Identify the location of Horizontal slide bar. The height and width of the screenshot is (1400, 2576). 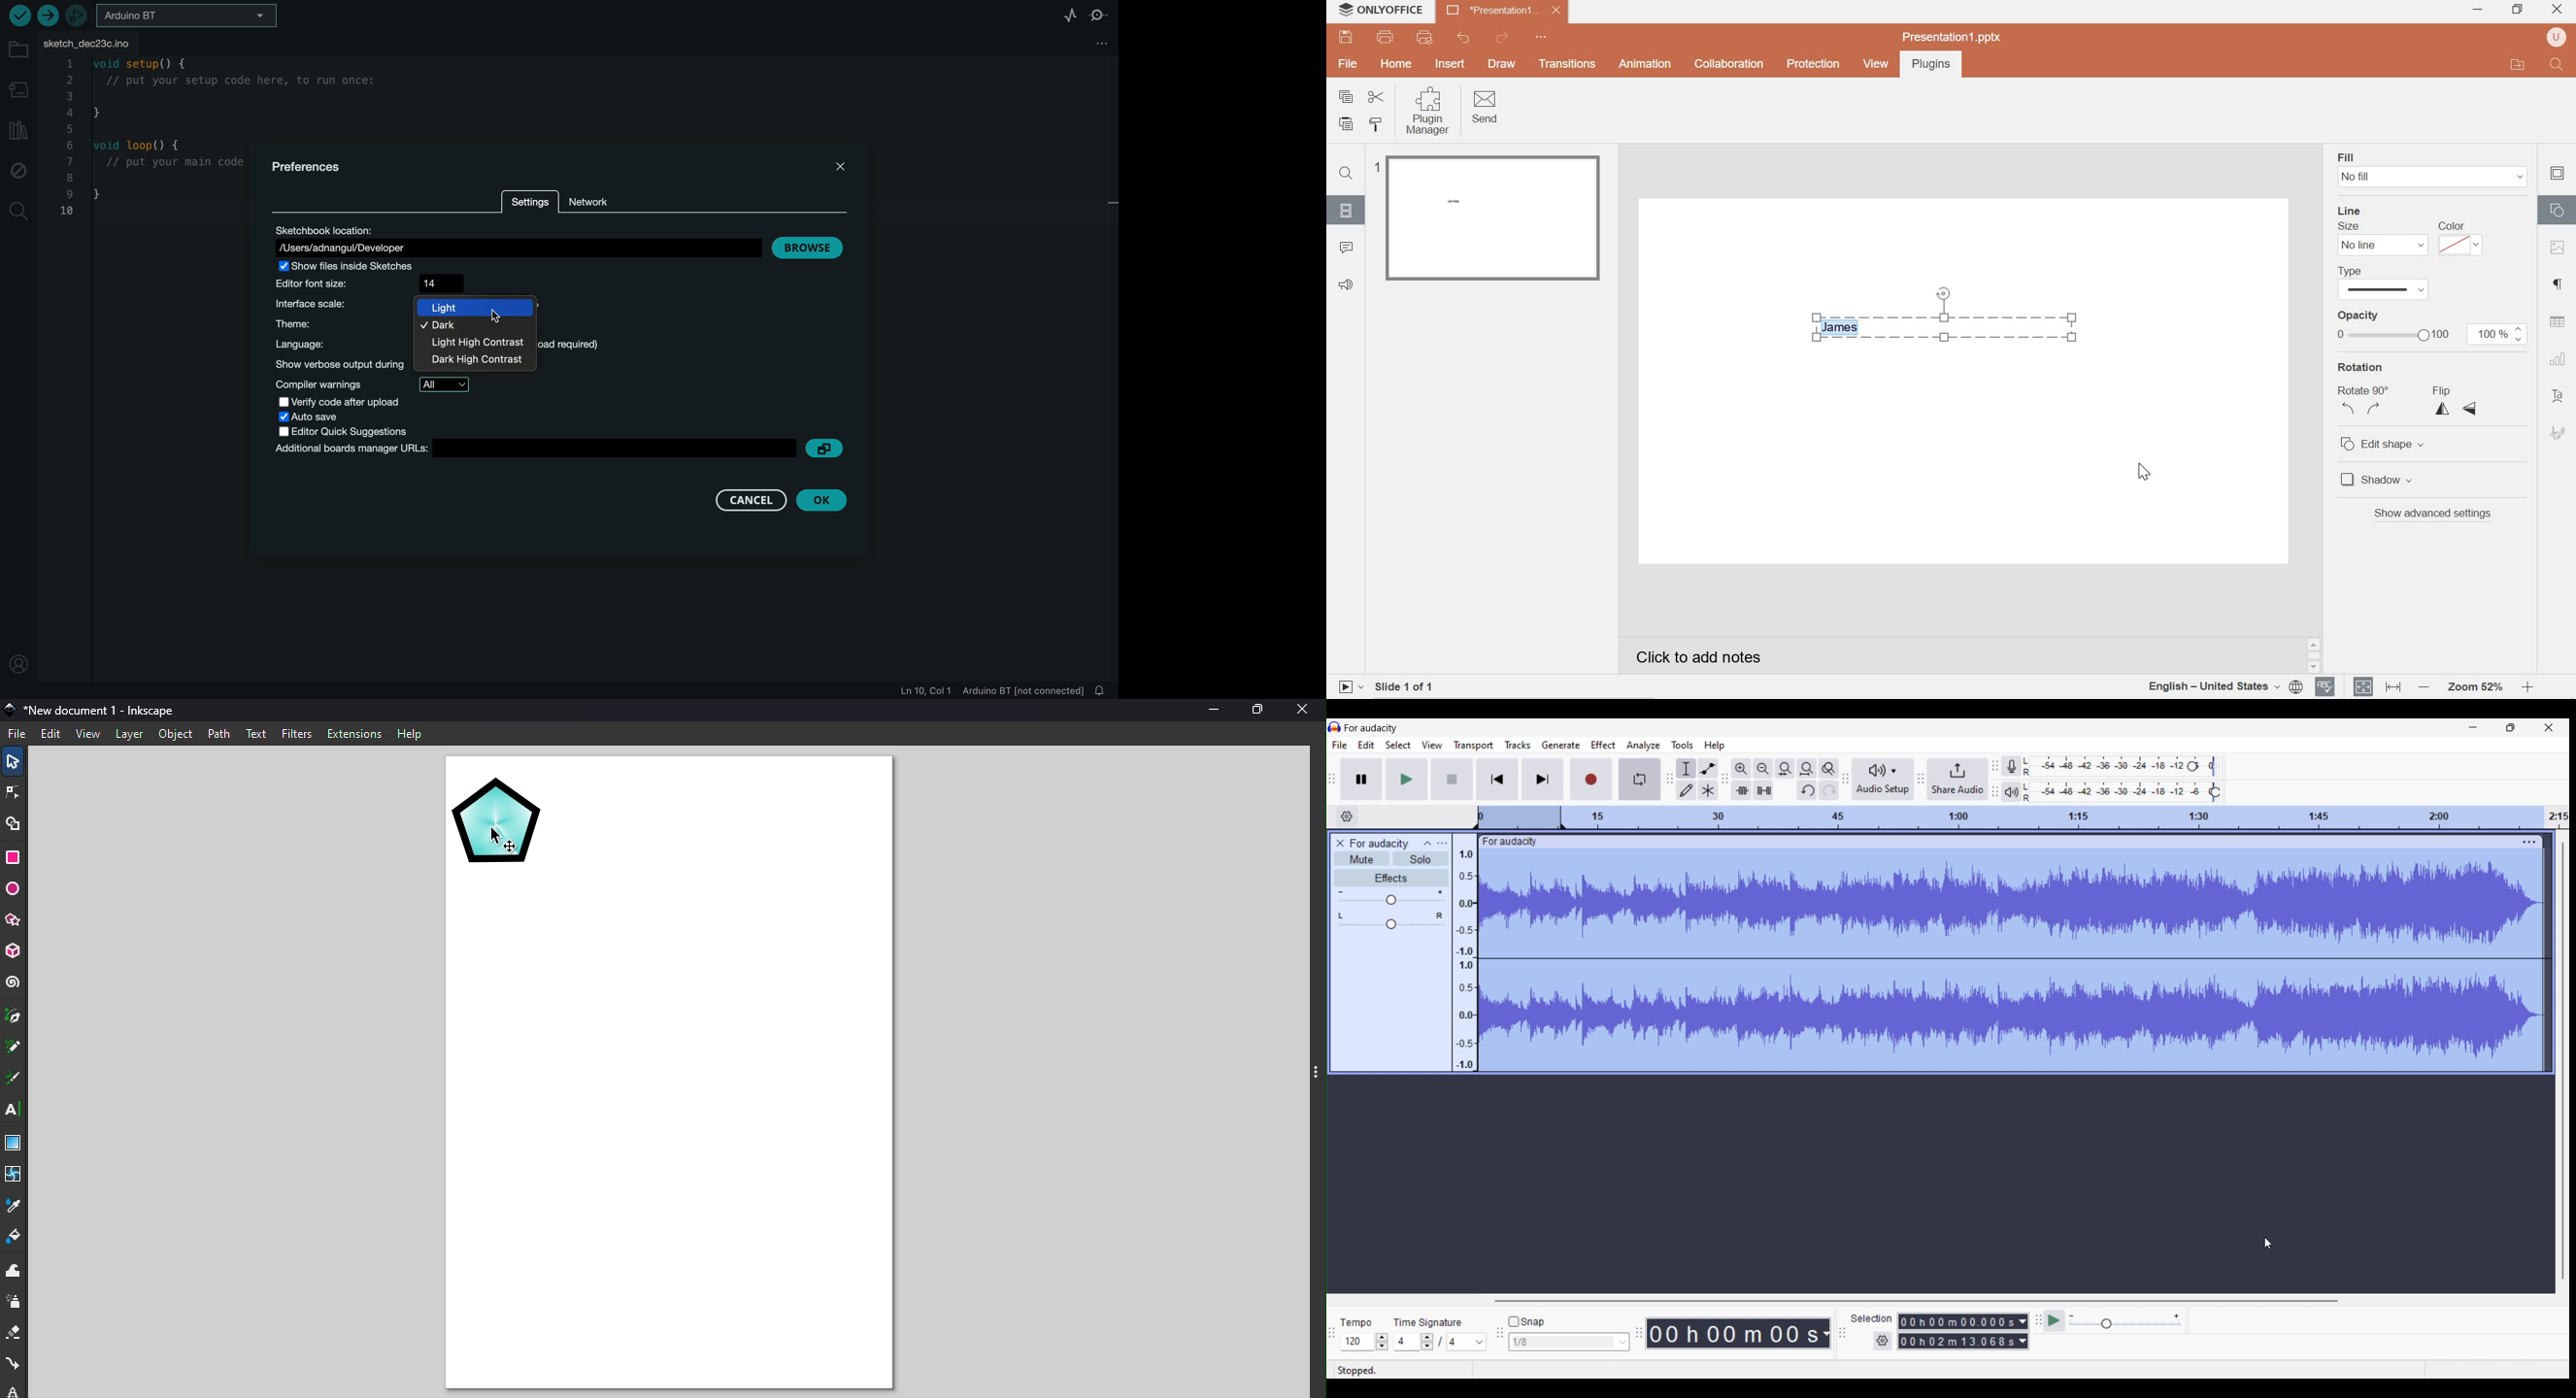
(1916, 1301).